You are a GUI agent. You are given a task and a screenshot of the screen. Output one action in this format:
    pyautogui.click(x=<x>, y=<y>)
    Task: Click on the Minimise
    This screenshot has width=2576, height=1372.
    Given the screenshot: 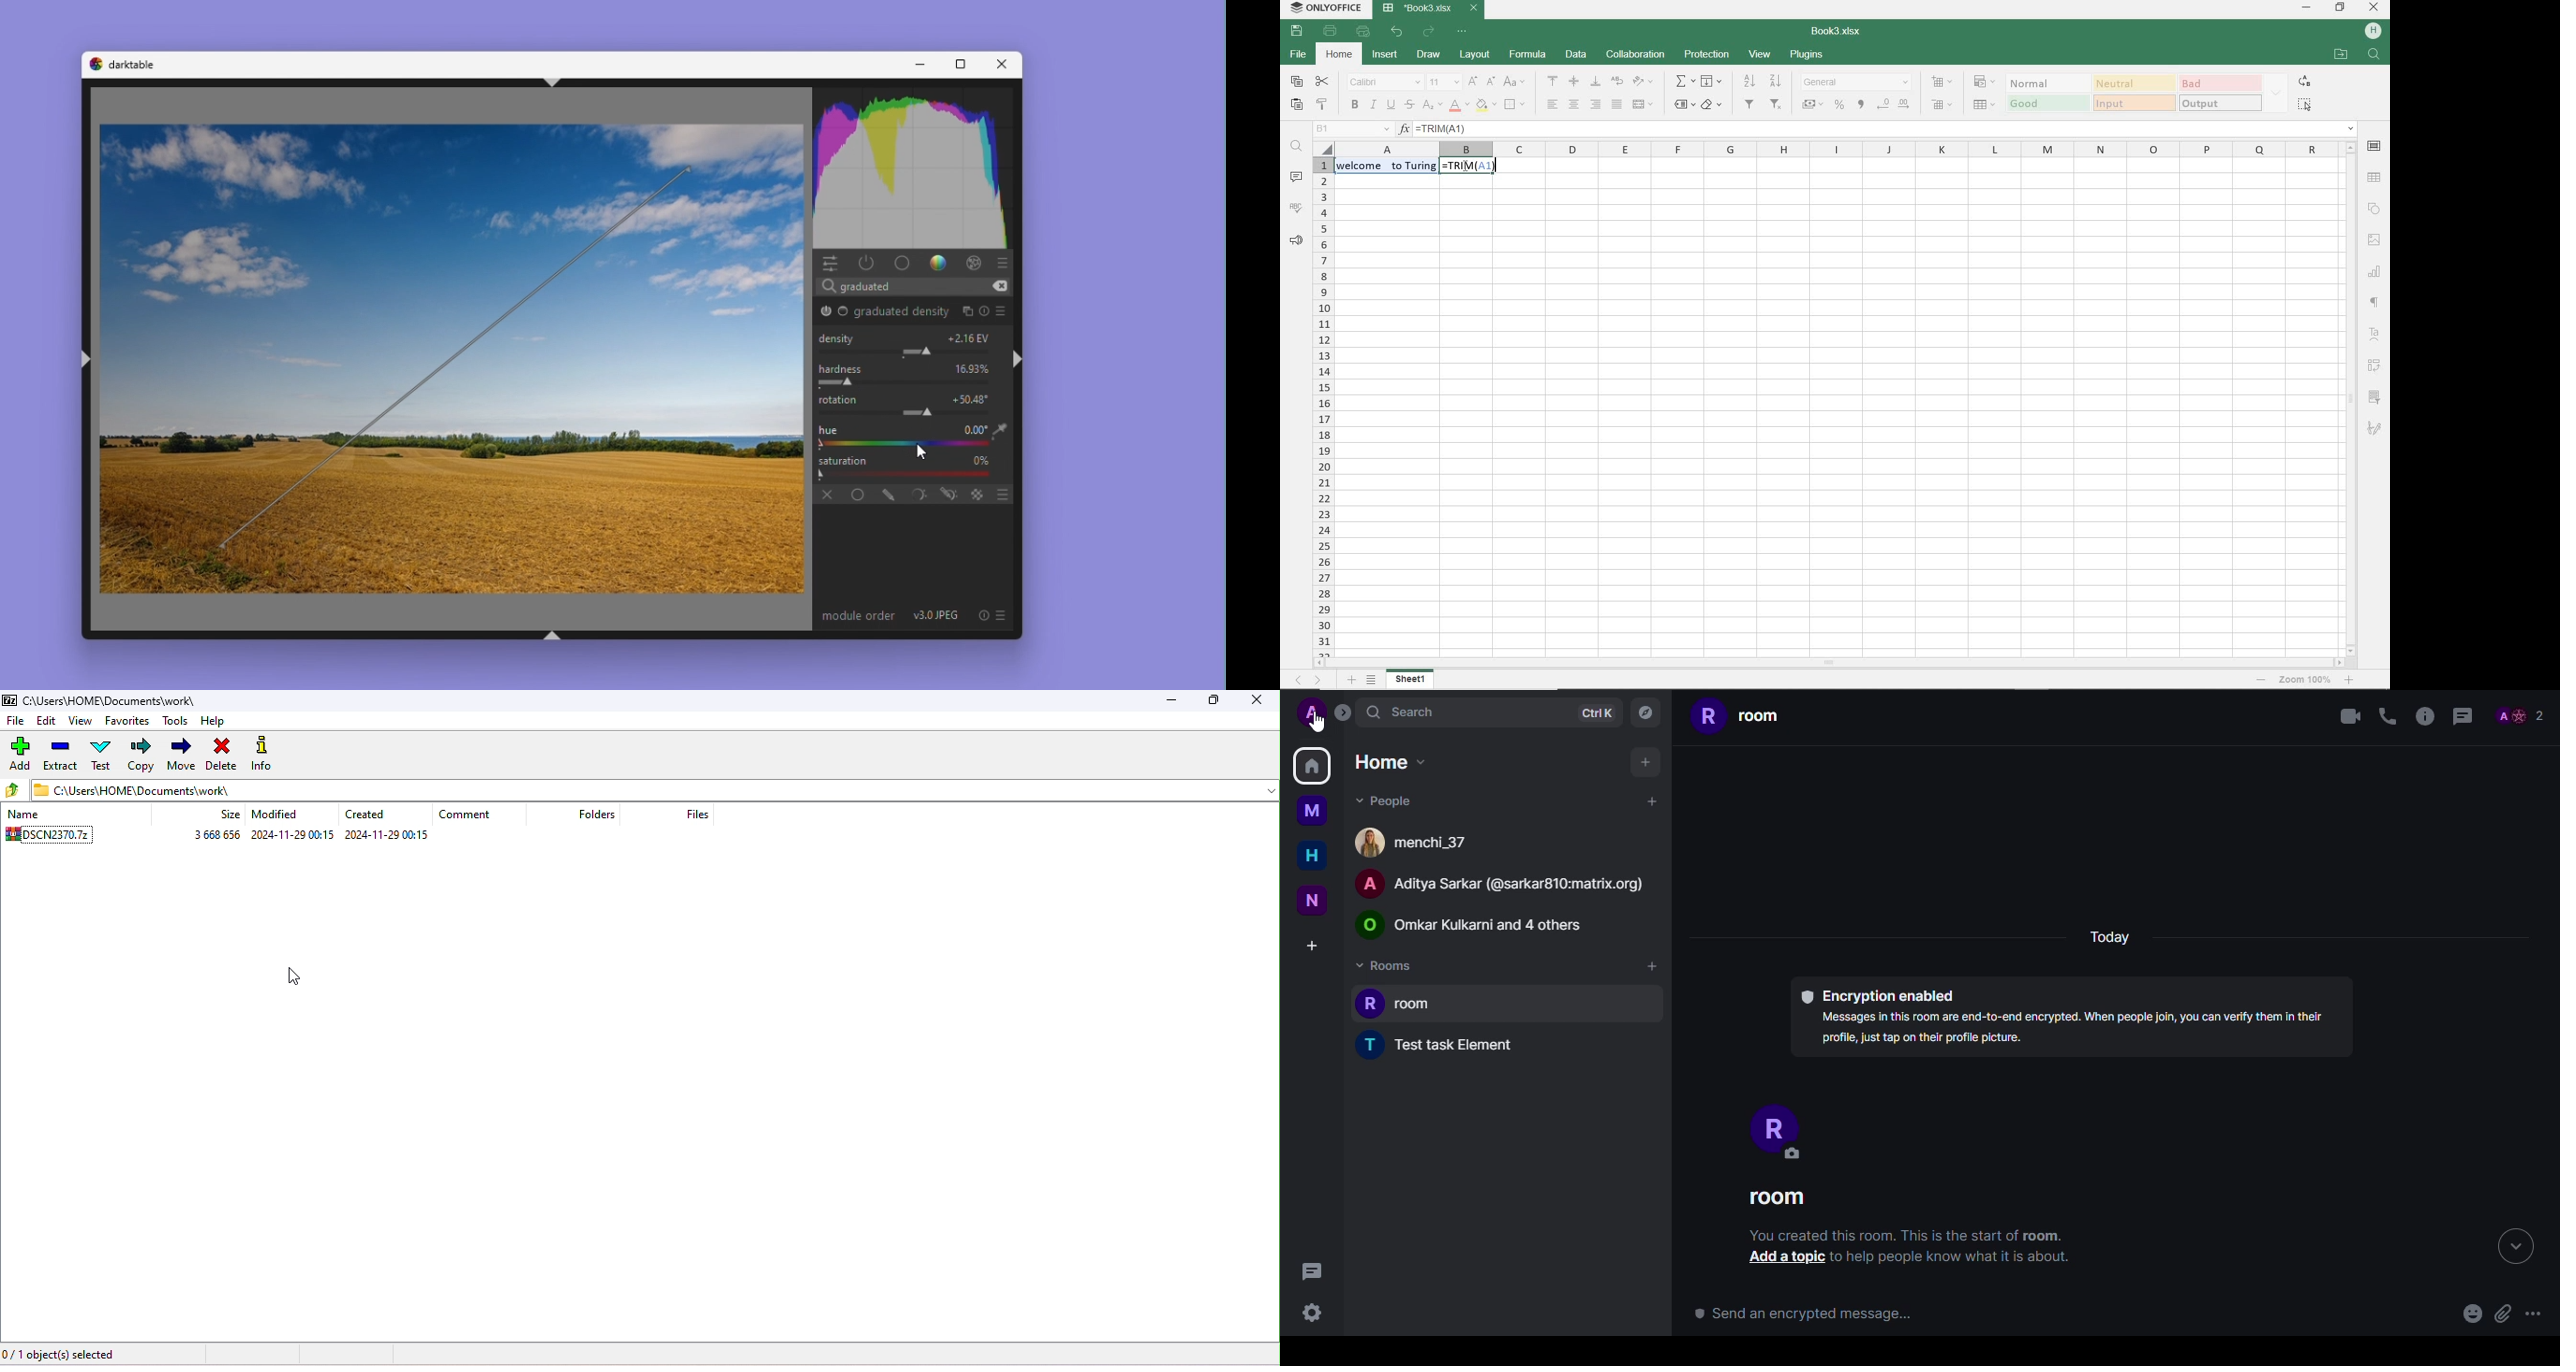 What is the action you would take?
    pyautogui.click(x=919, y=64)
    